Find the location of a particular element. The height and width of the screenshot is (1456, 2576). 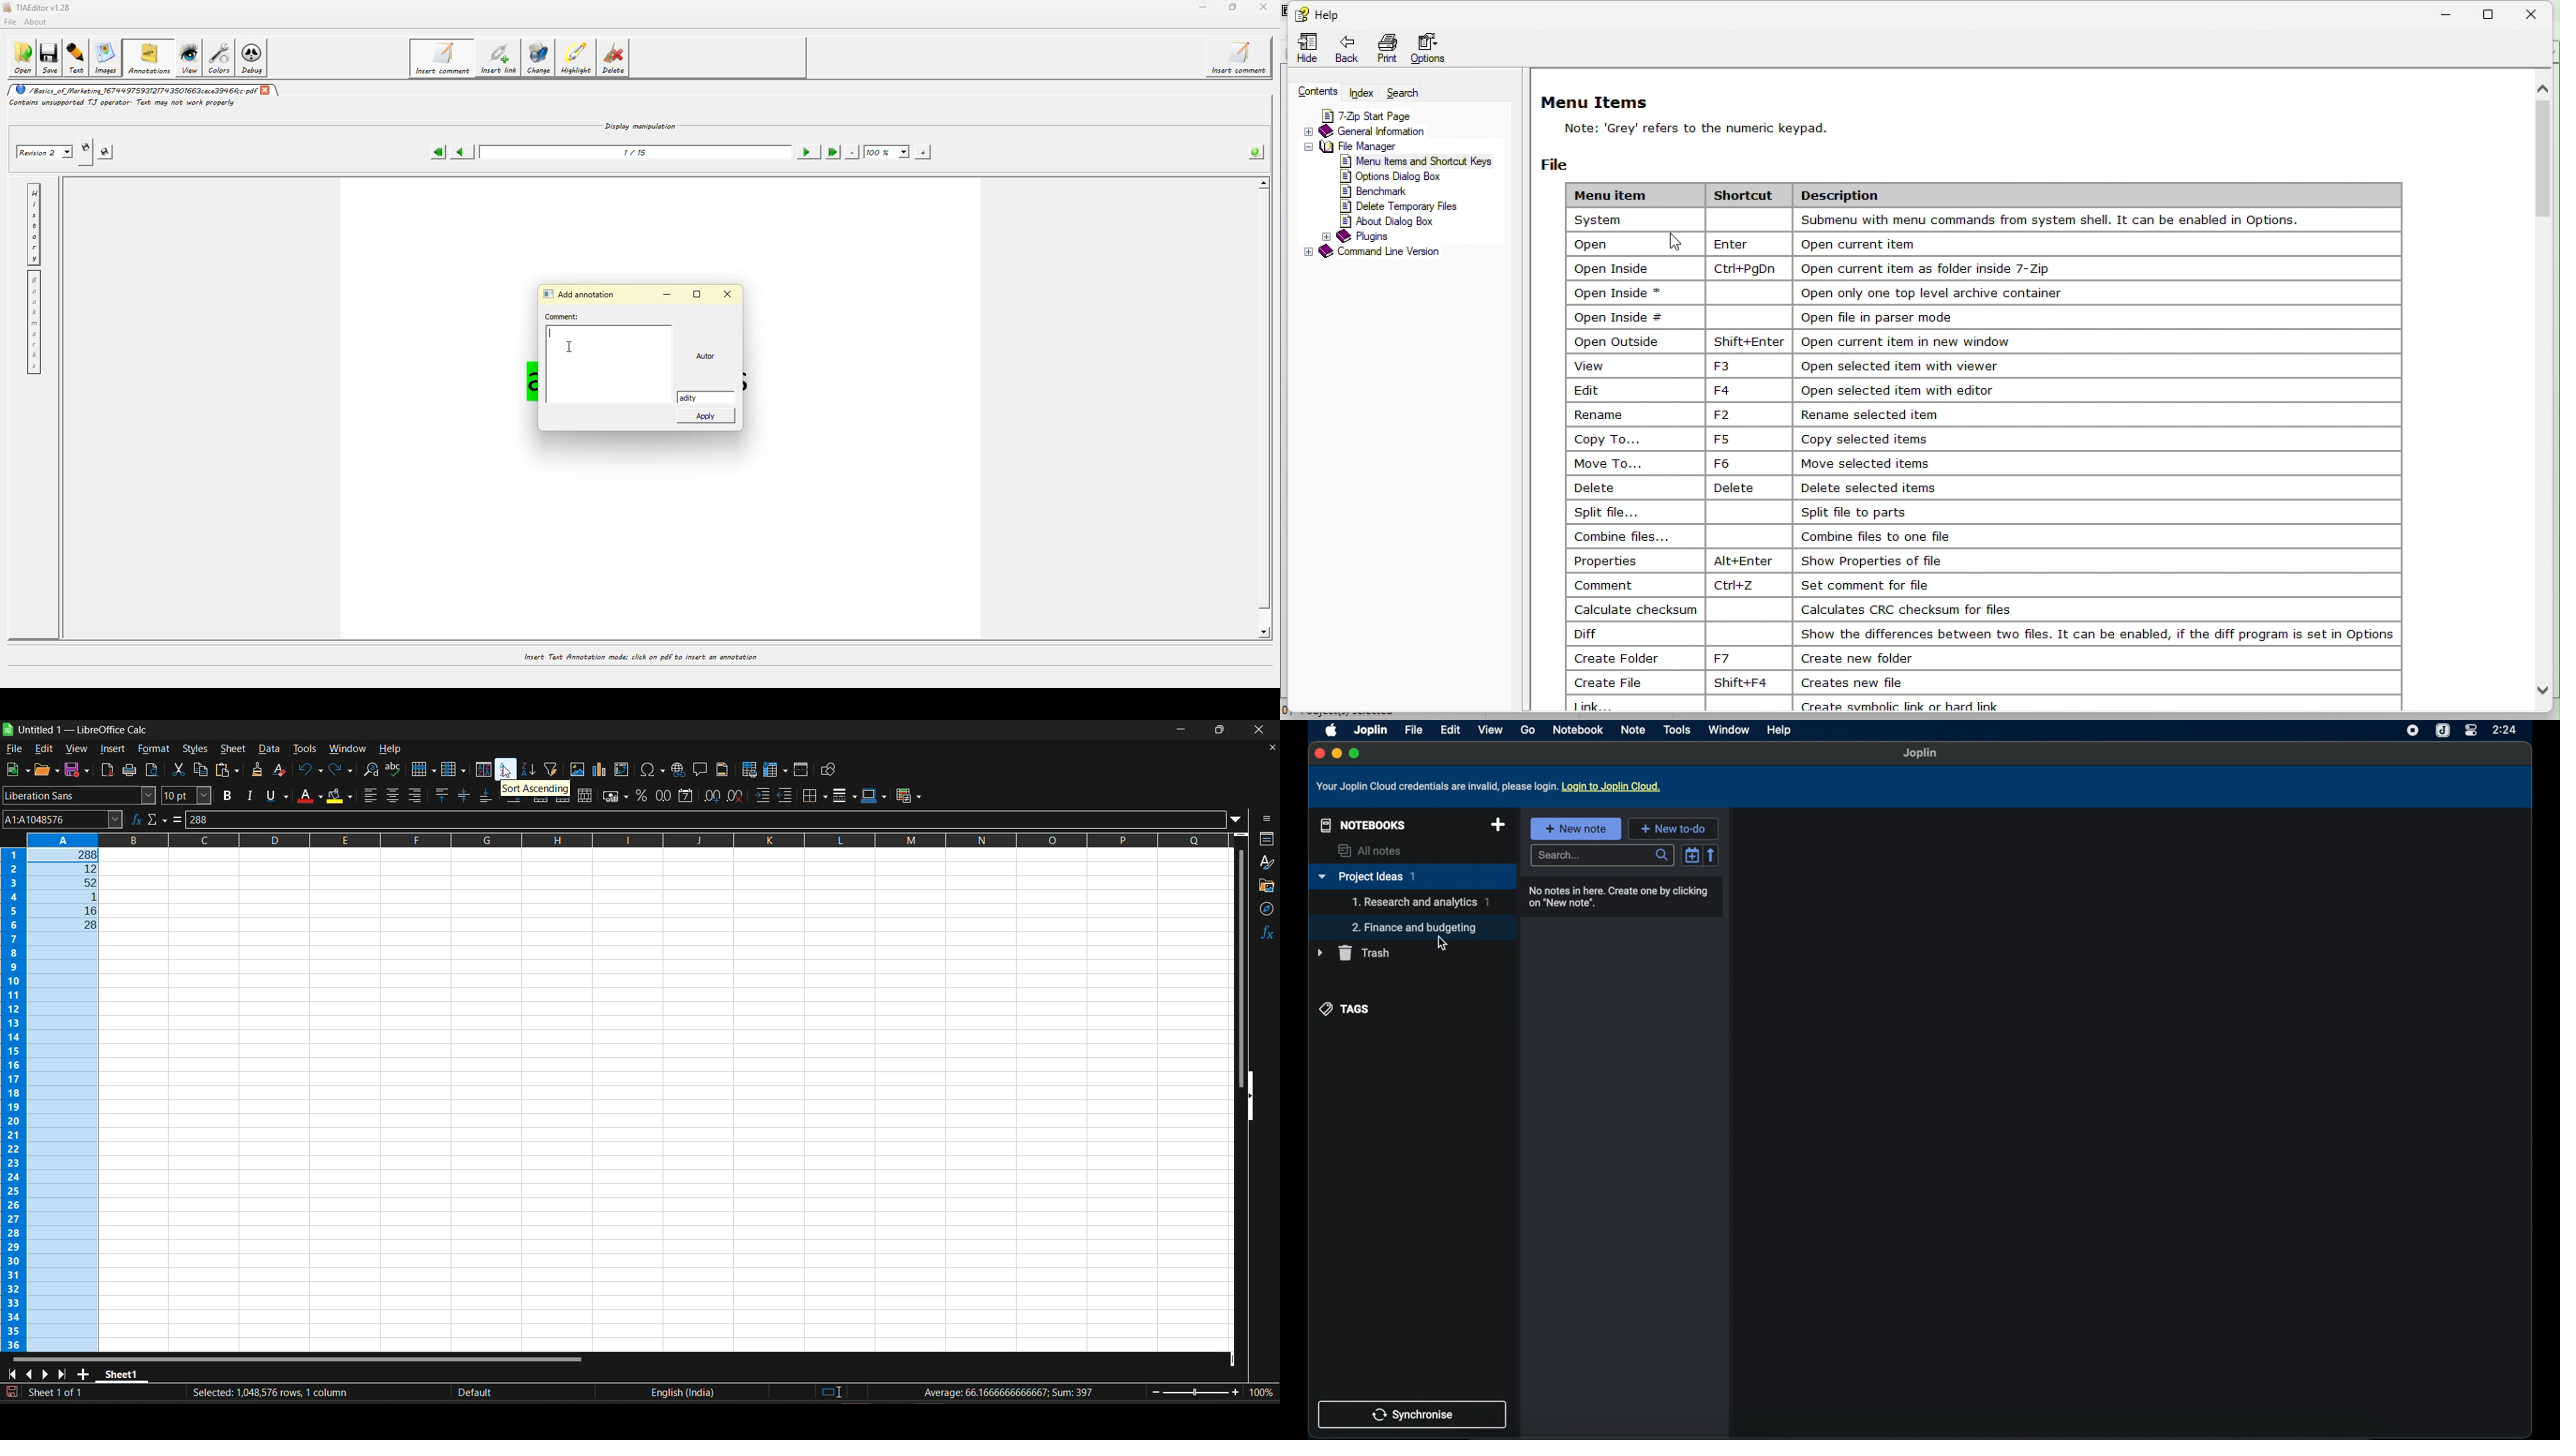

delete decimal place is located at coordinates (738, 796).